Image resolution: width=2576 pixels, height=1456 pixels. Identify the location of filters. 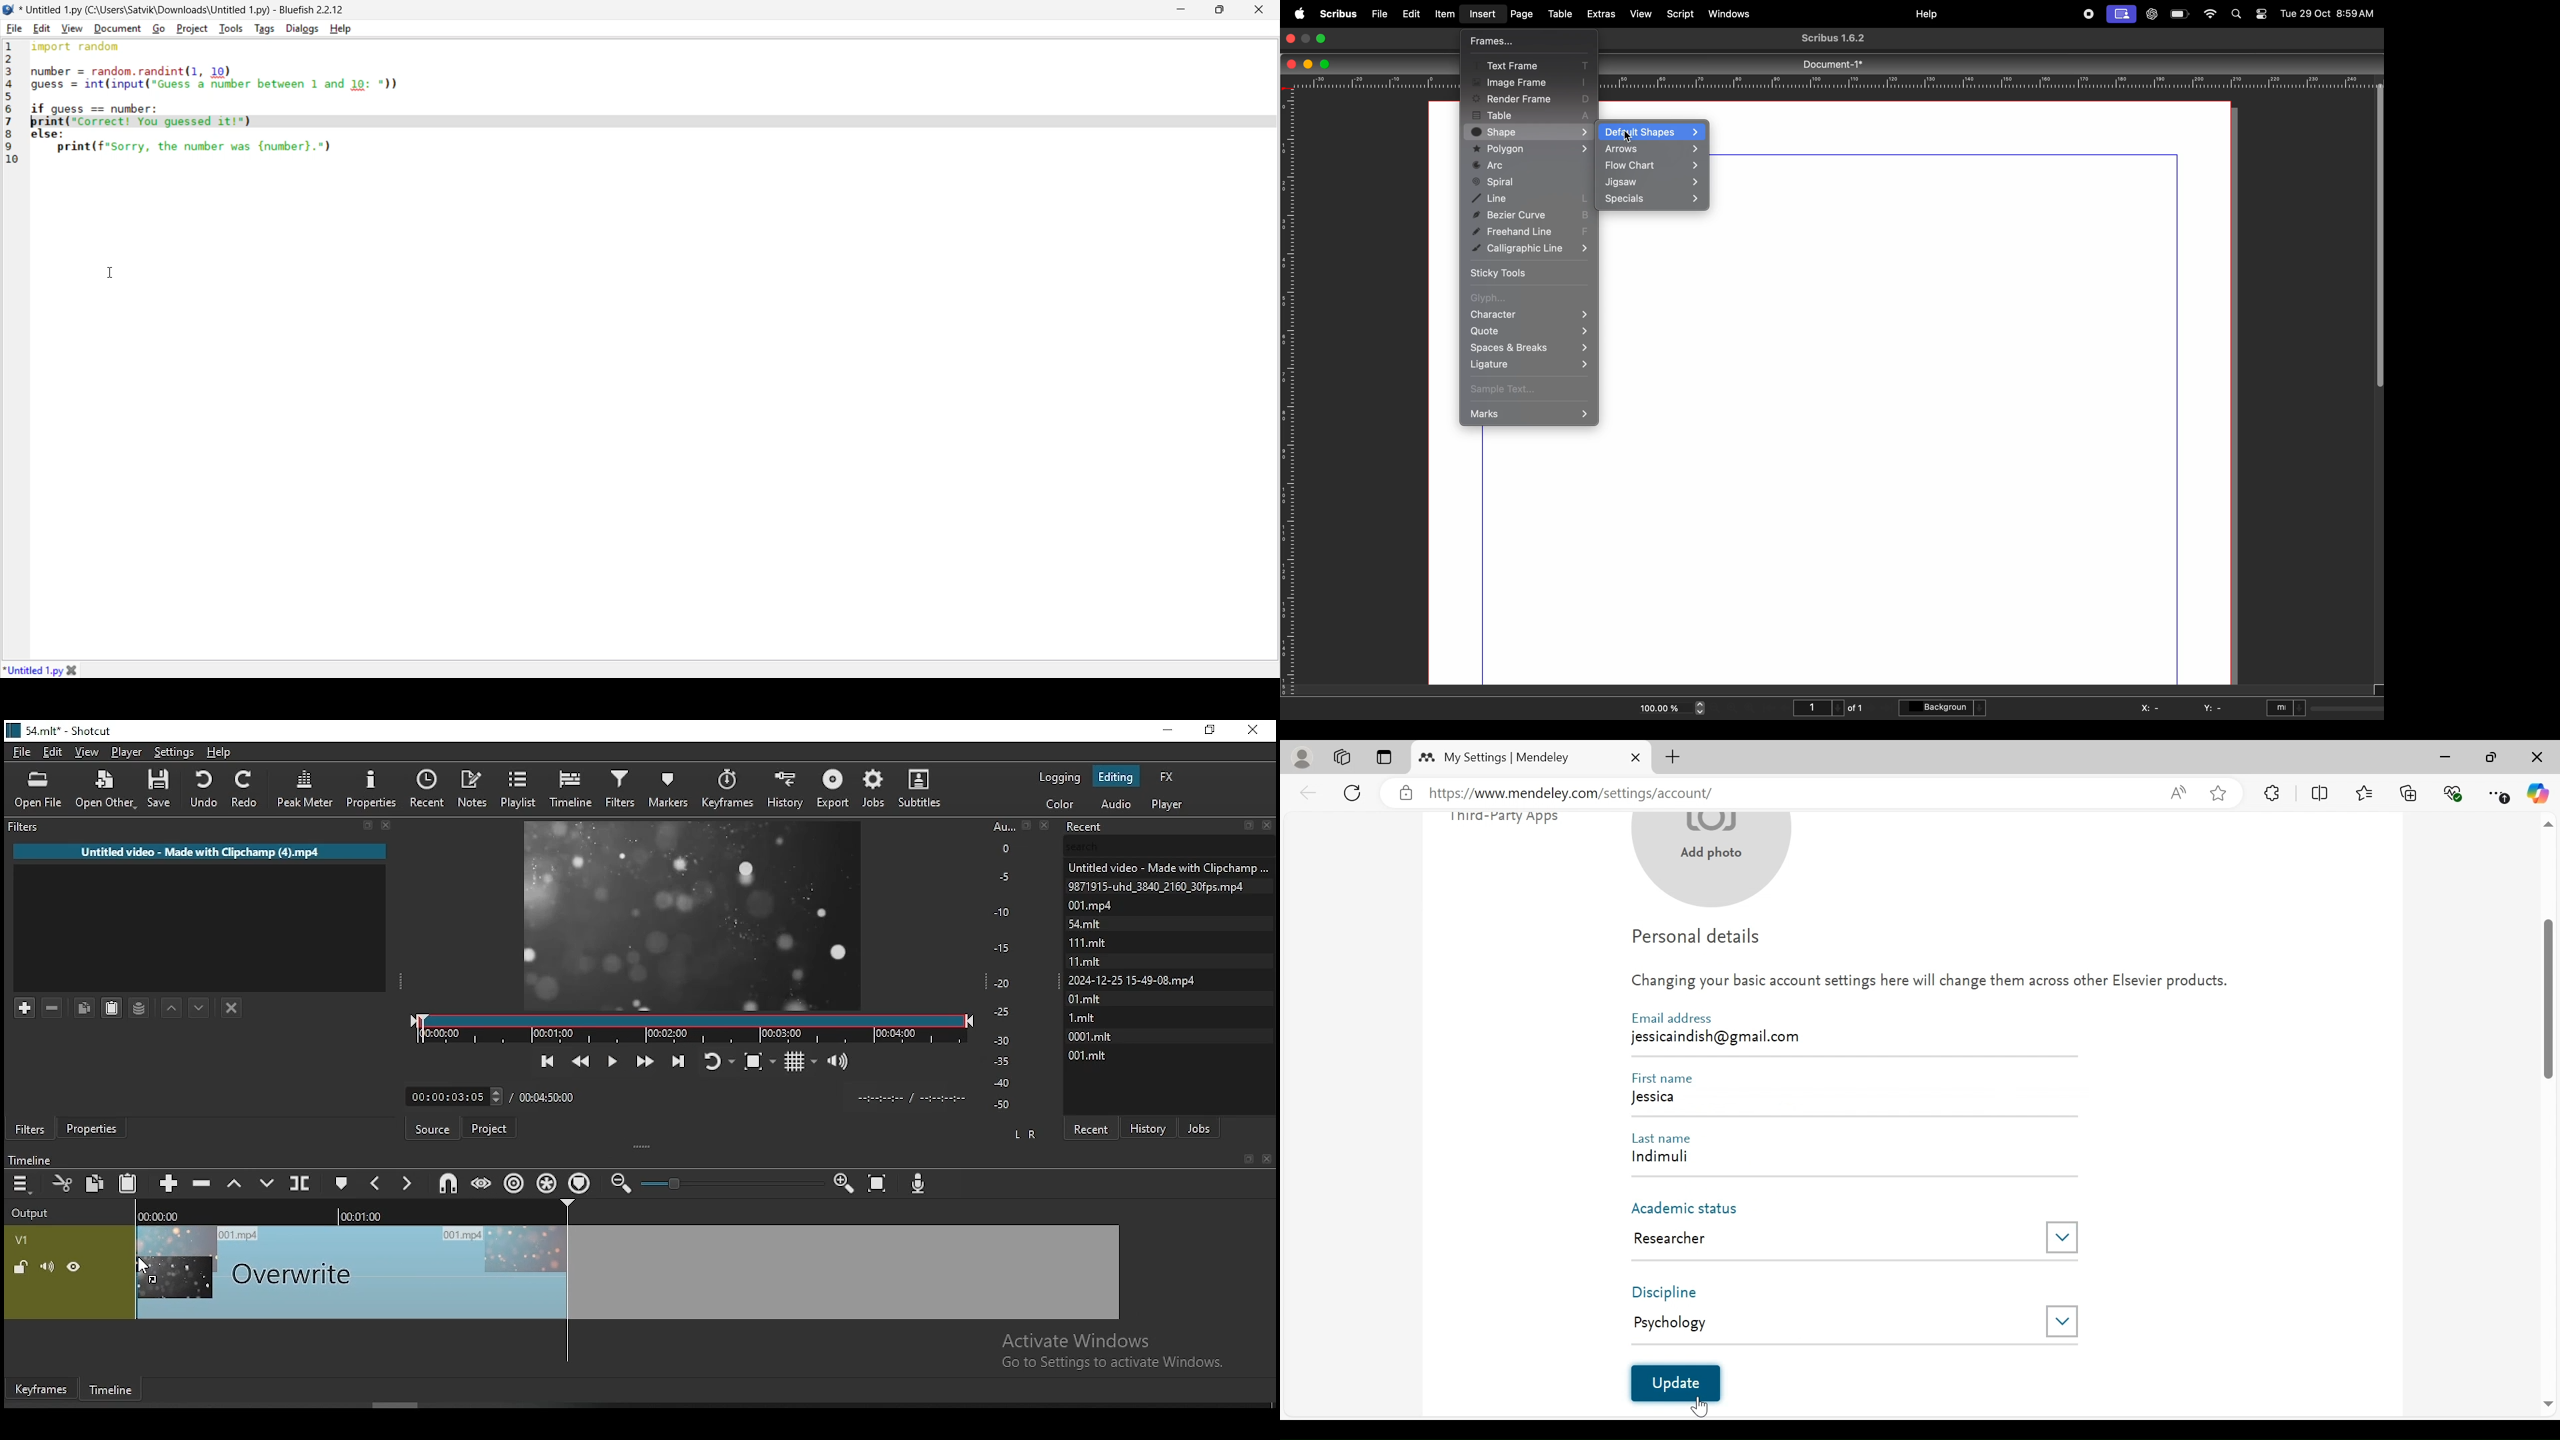
(28, 1129).